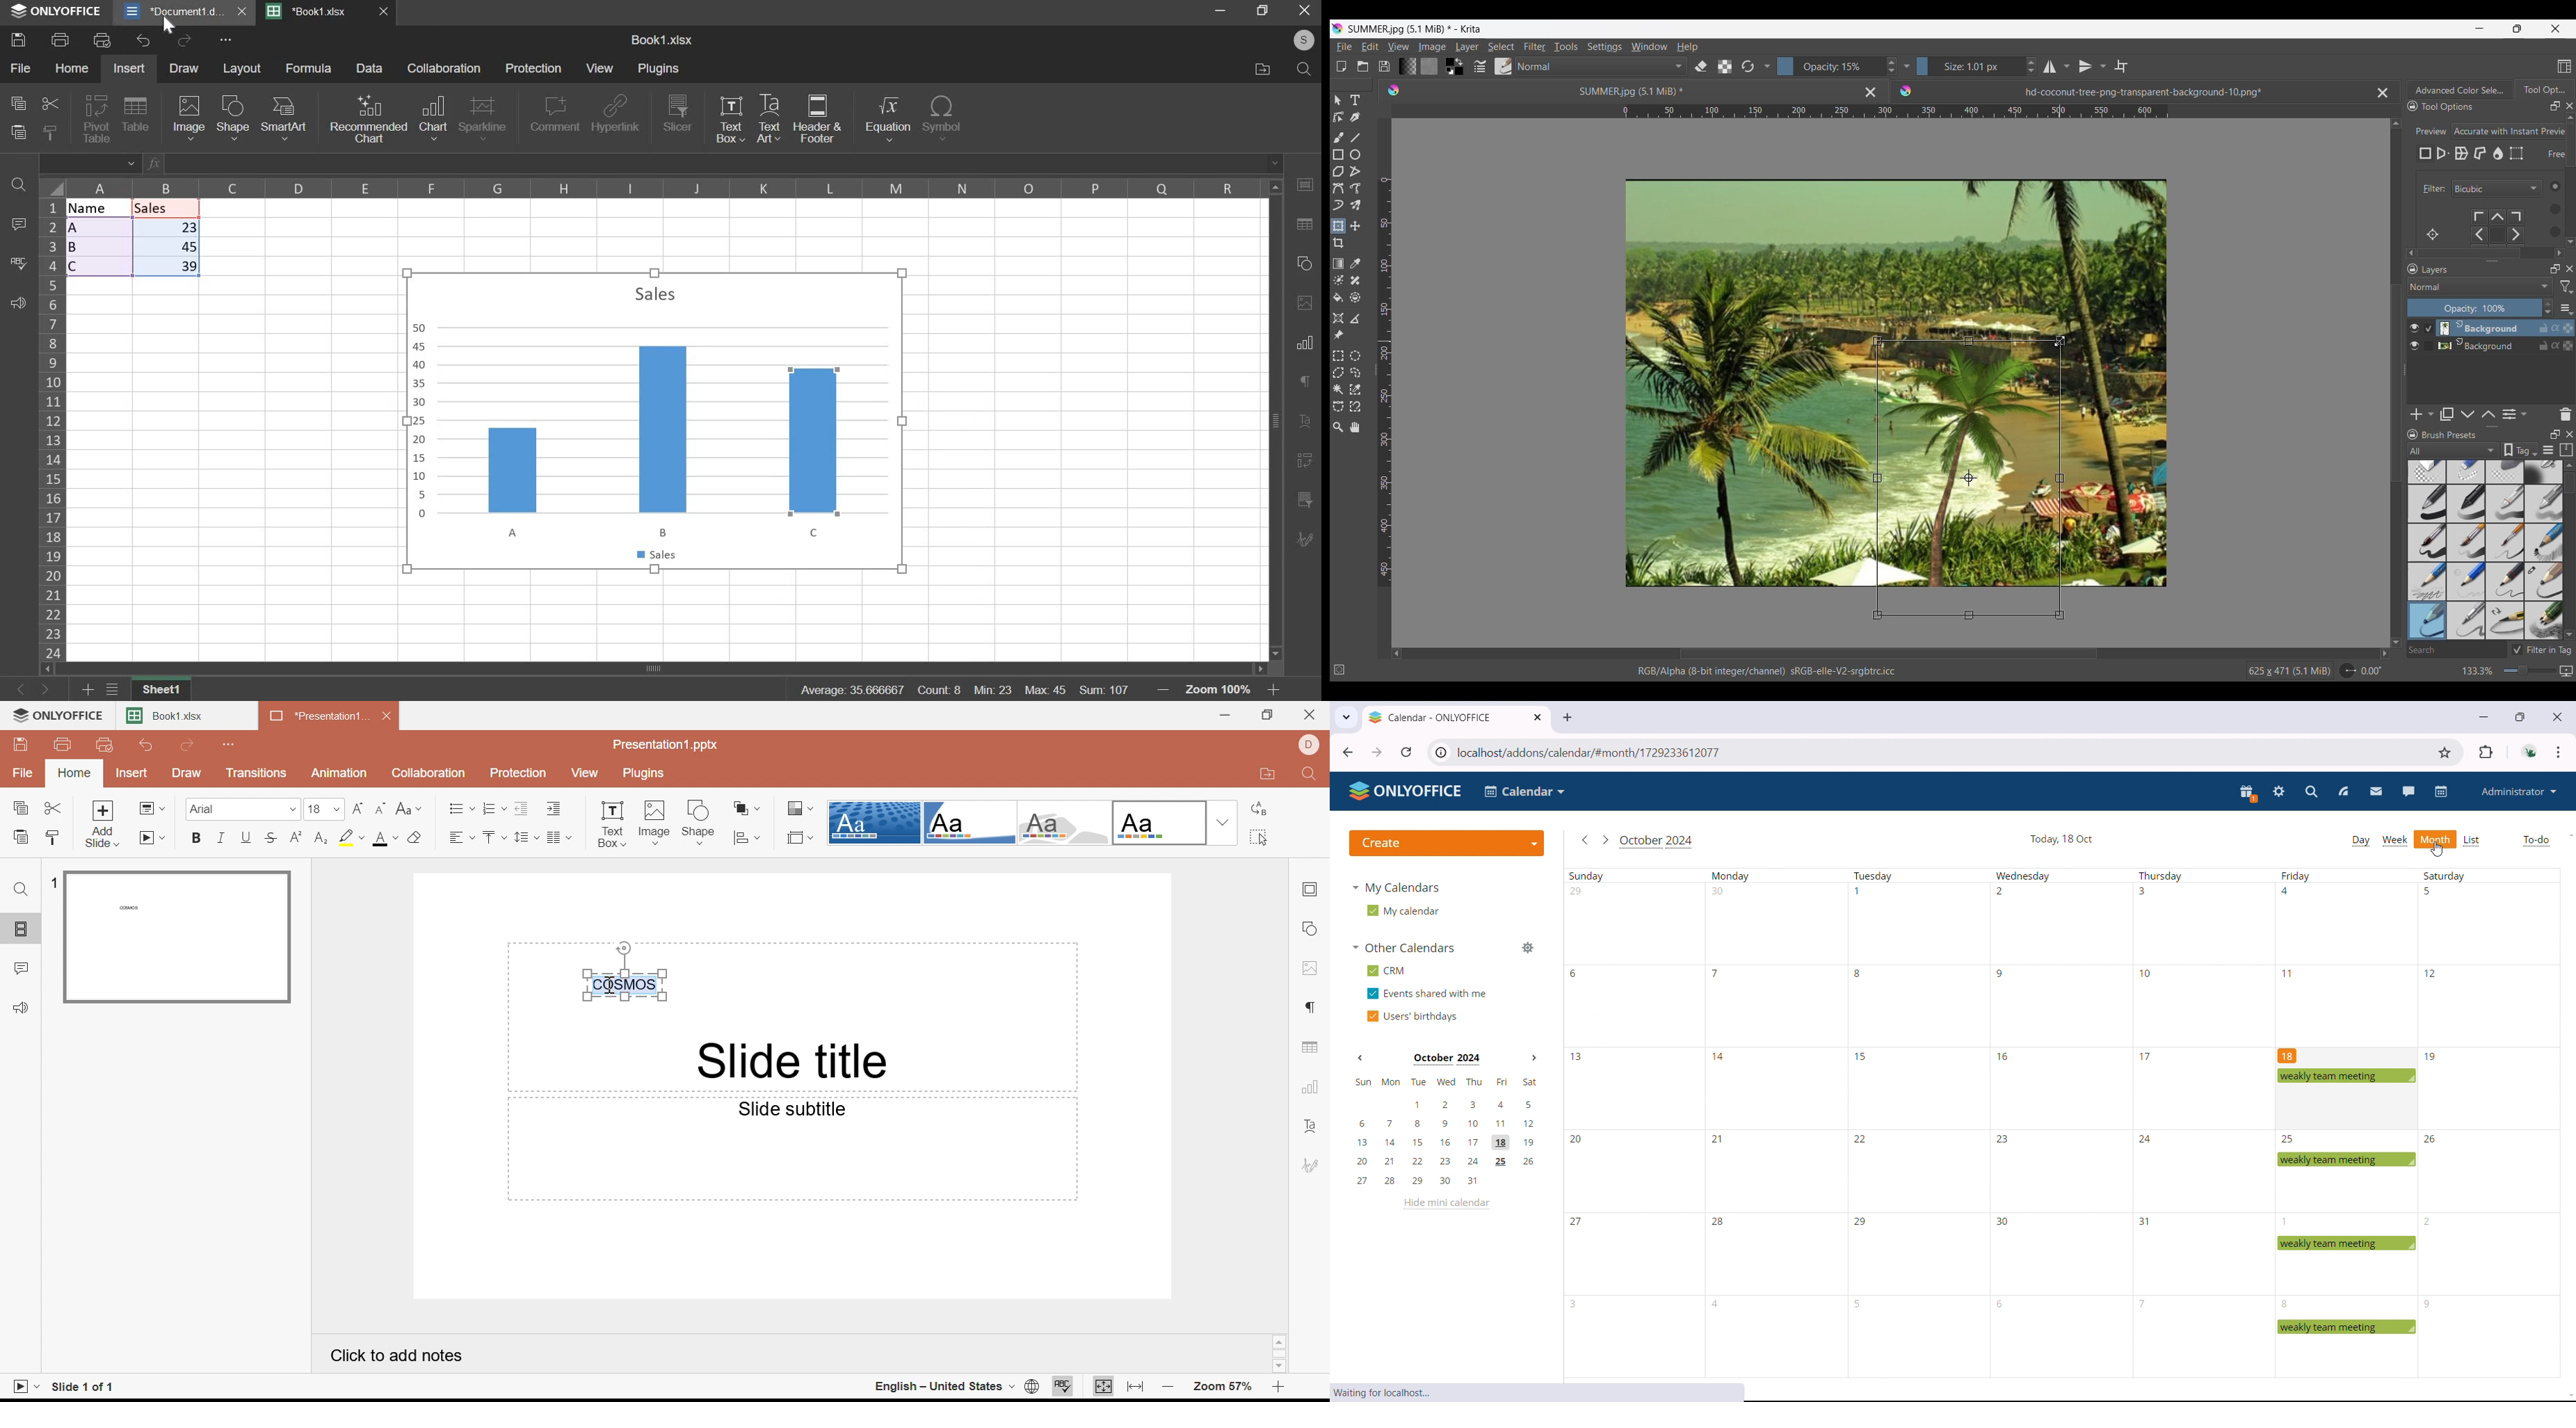 The width and height of the screenshot is (2576, 1428). What do you see at coordinates (1310, 1044) in the screenshot?
I see `Table settings` at bounding box center [1310, 1044].